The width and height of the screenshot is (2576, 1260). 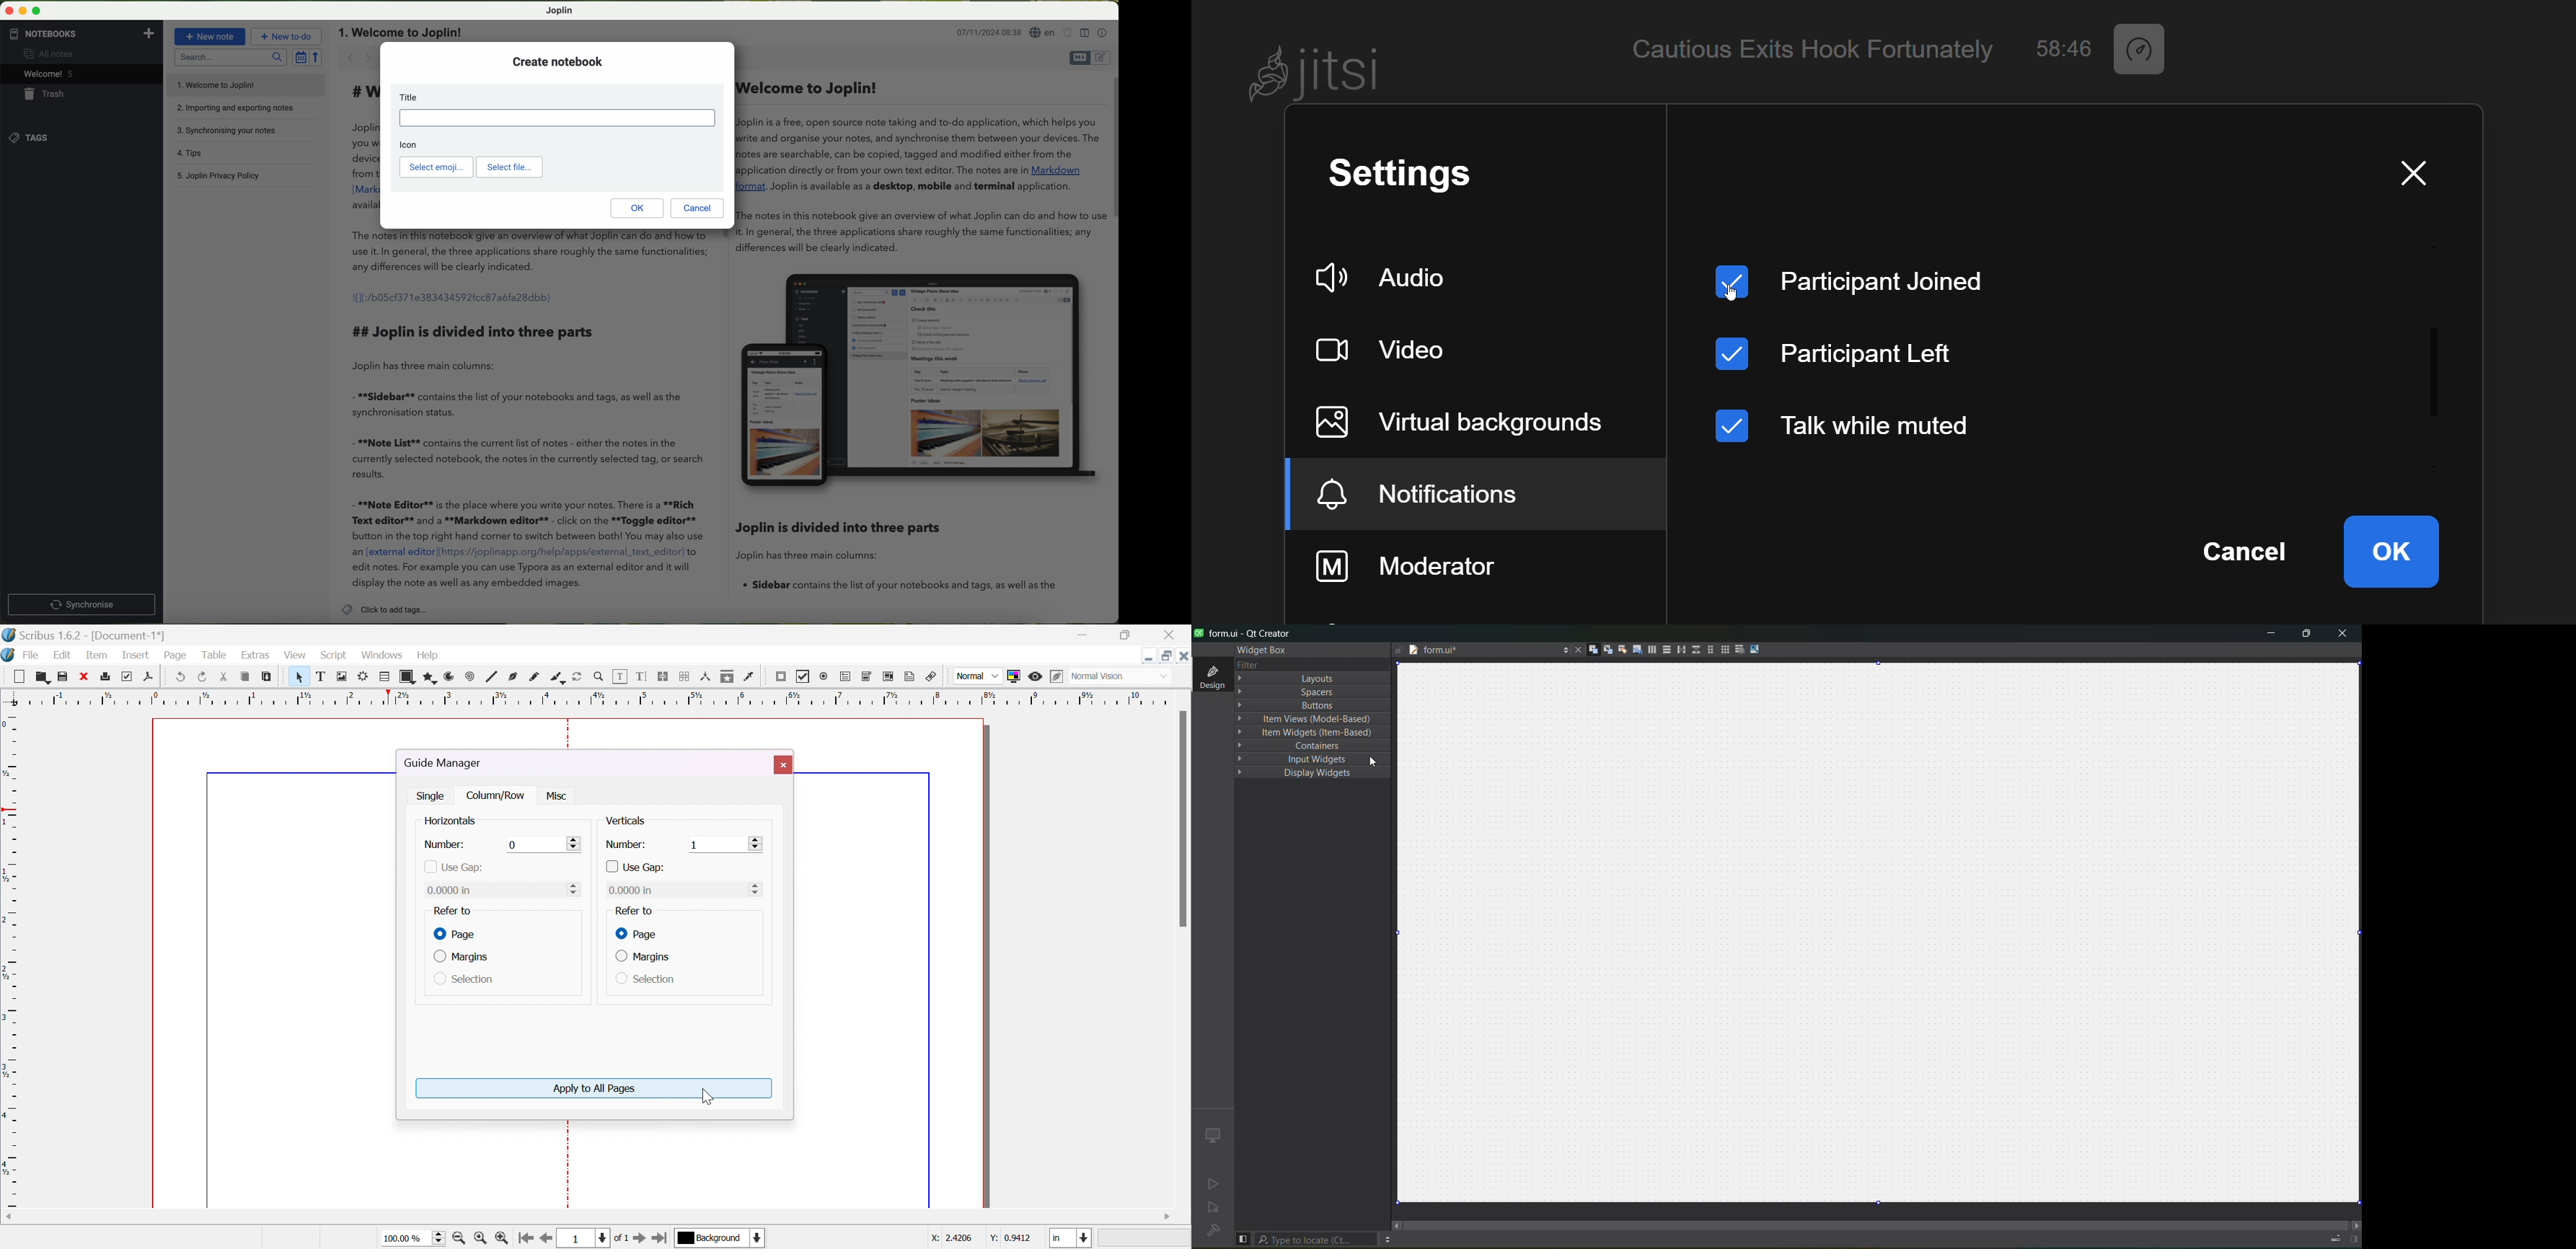 What do you see at coordinates (321, 677) in the screenshot?
I see `text frame` at bounding box center [321, 677].